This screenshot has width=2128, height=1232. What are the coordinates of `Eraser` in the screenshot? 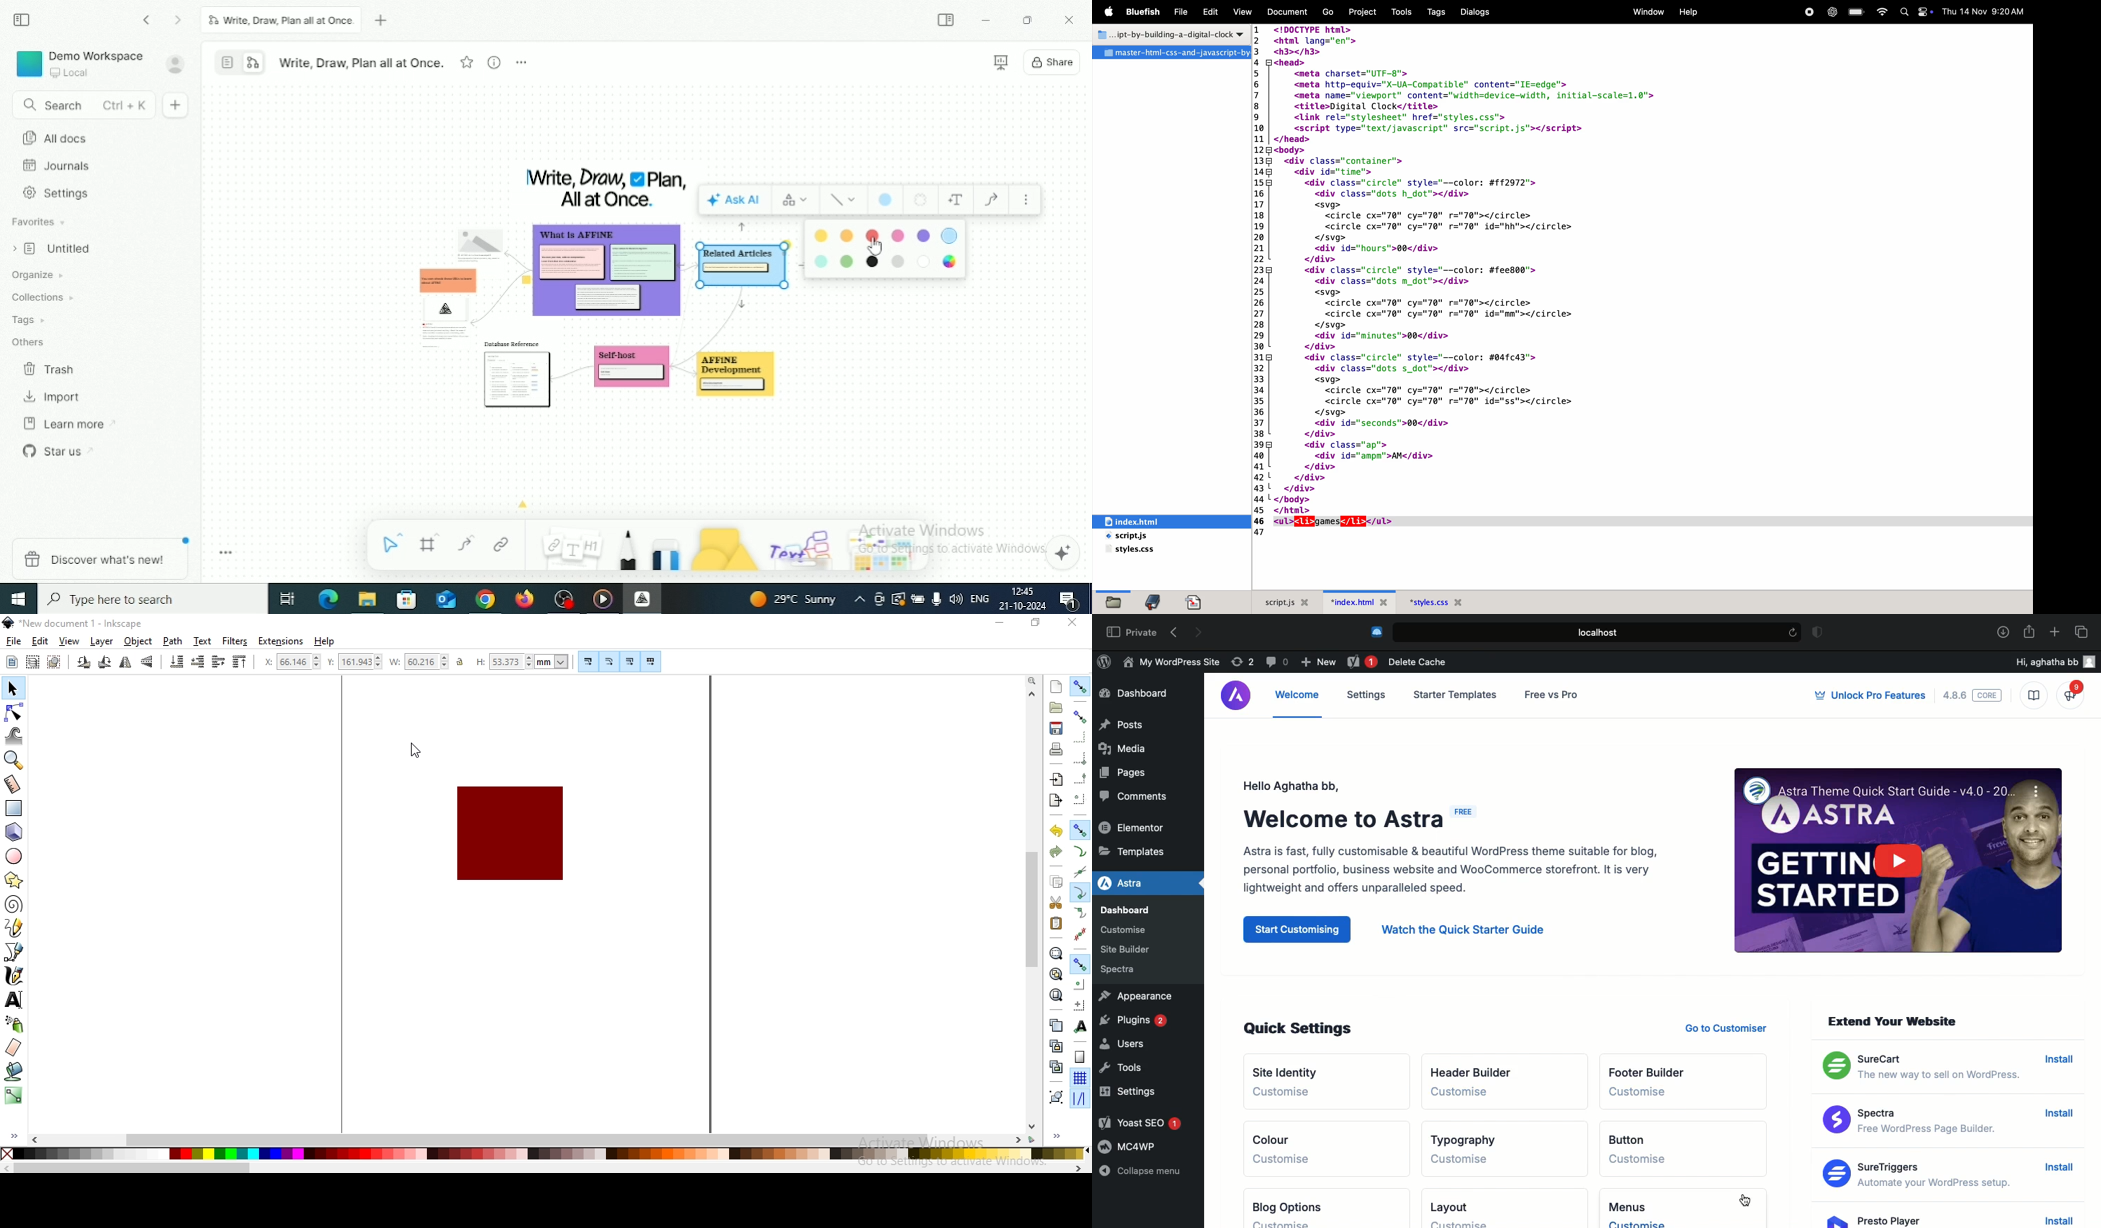 It's located at (666, 551).